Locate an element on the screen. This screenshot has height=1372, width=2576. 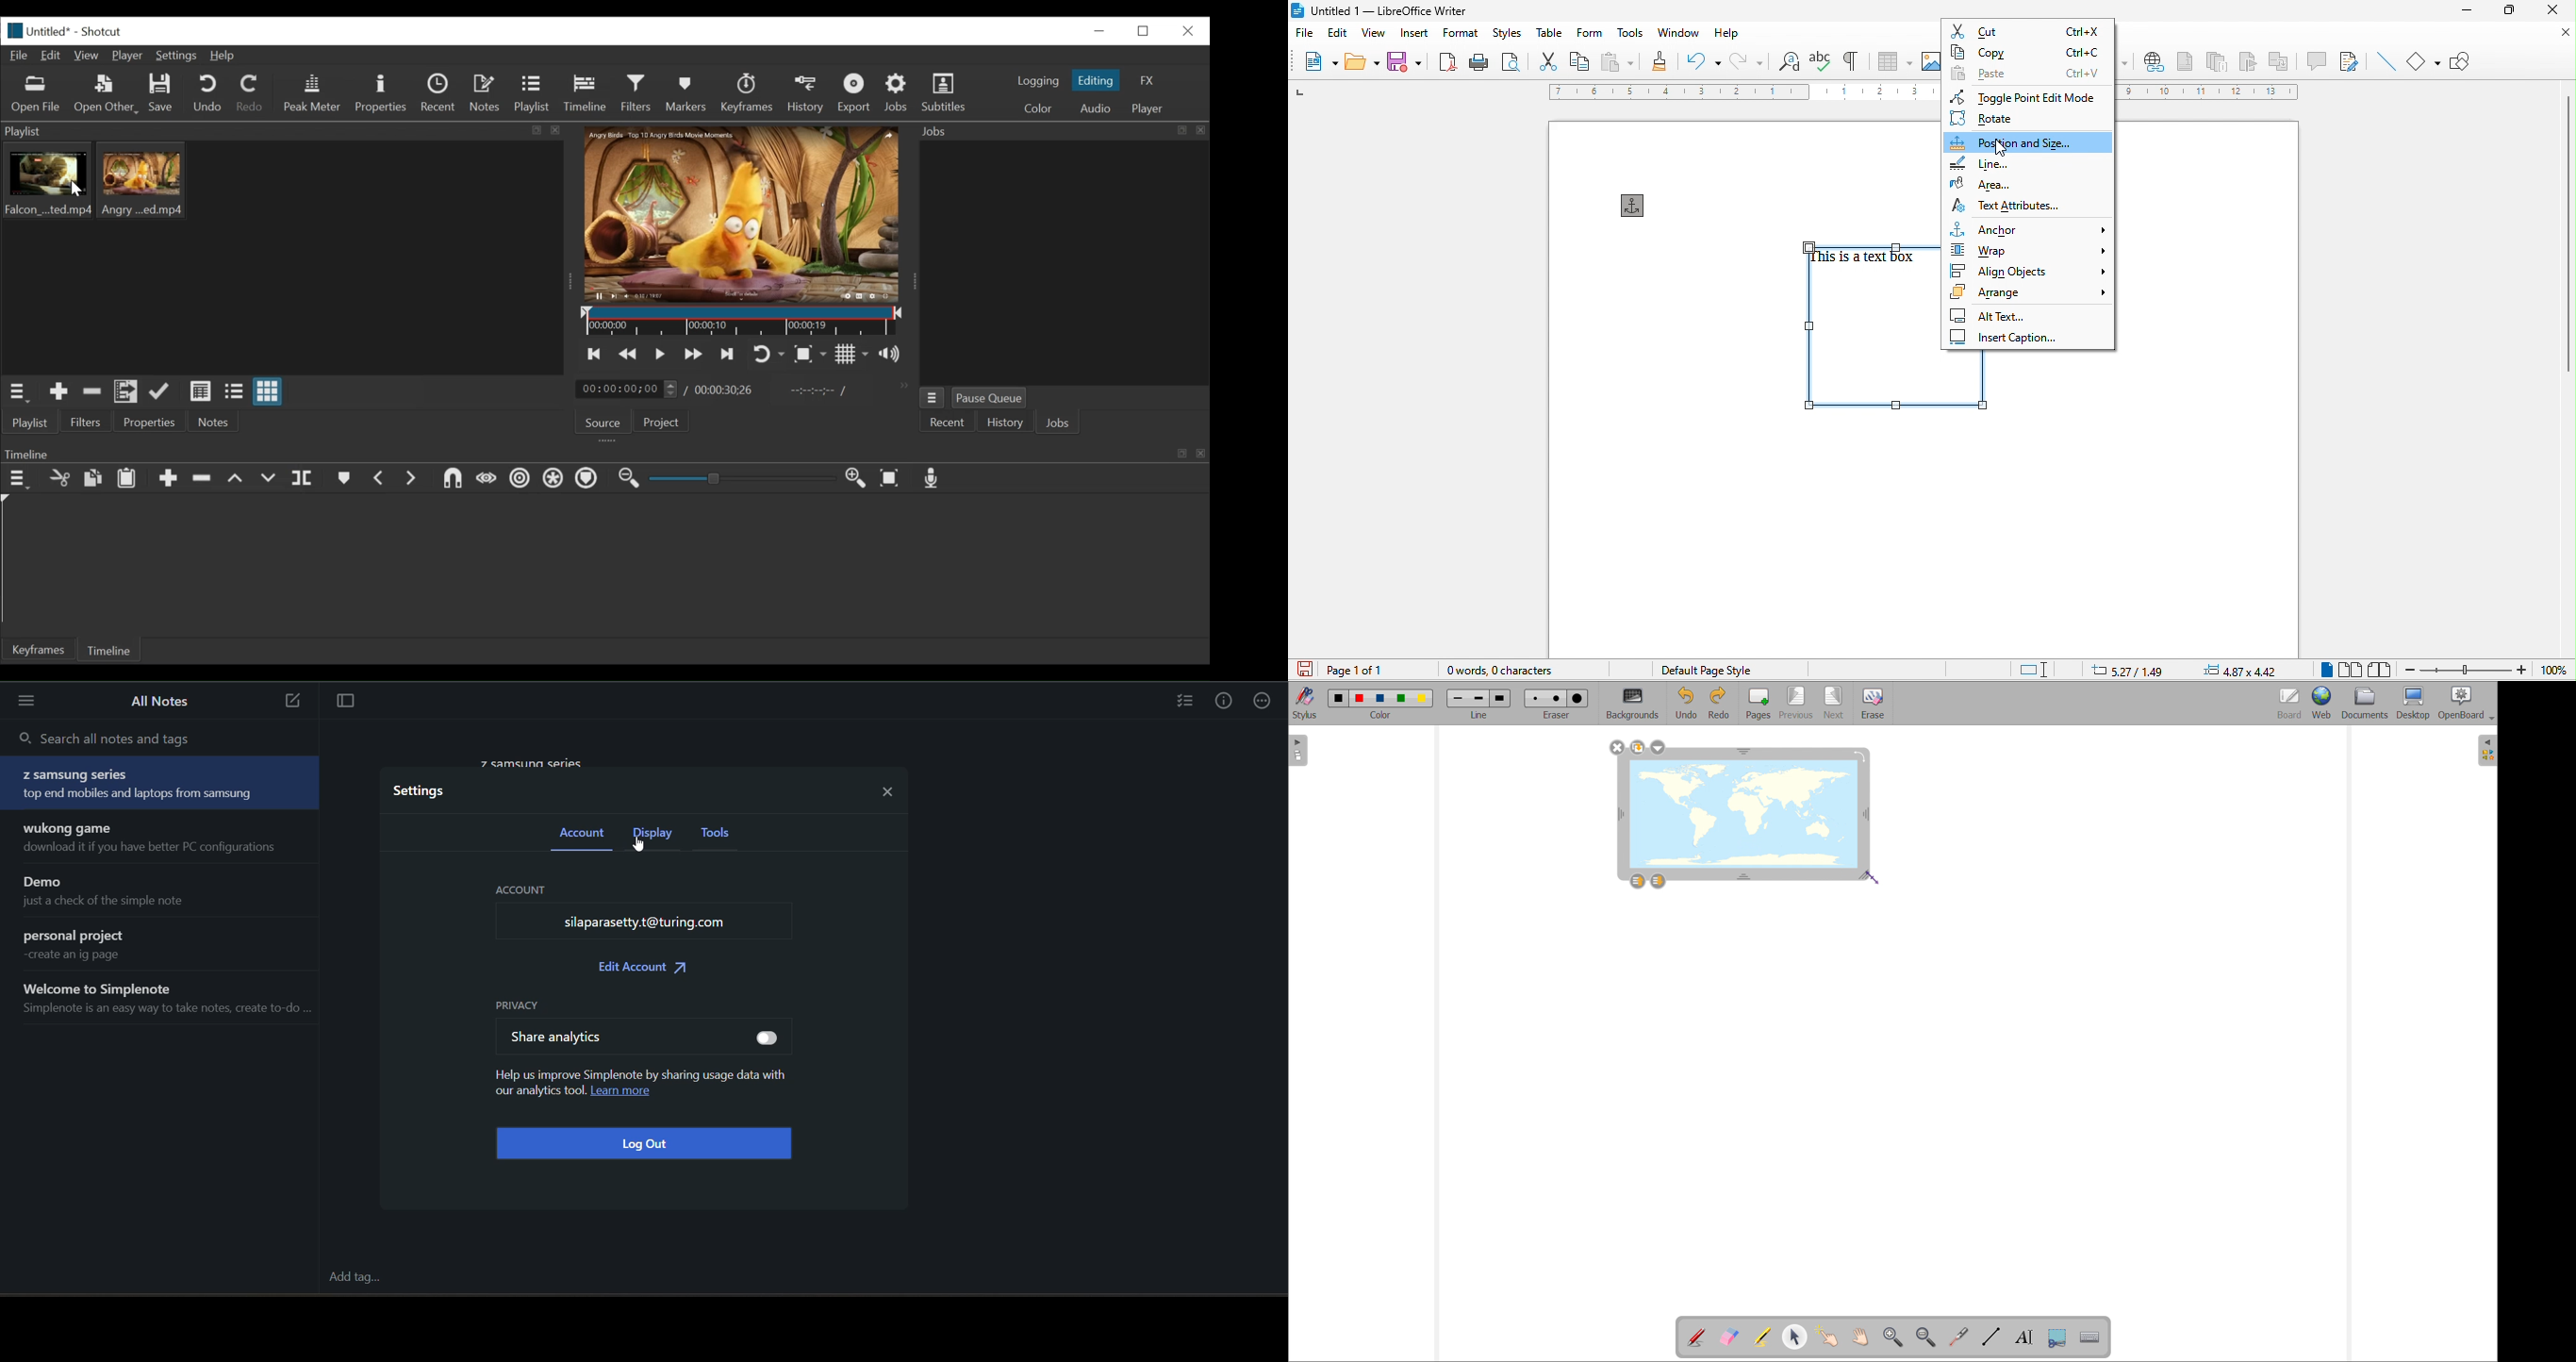
update is located at coordinates (162, 394).